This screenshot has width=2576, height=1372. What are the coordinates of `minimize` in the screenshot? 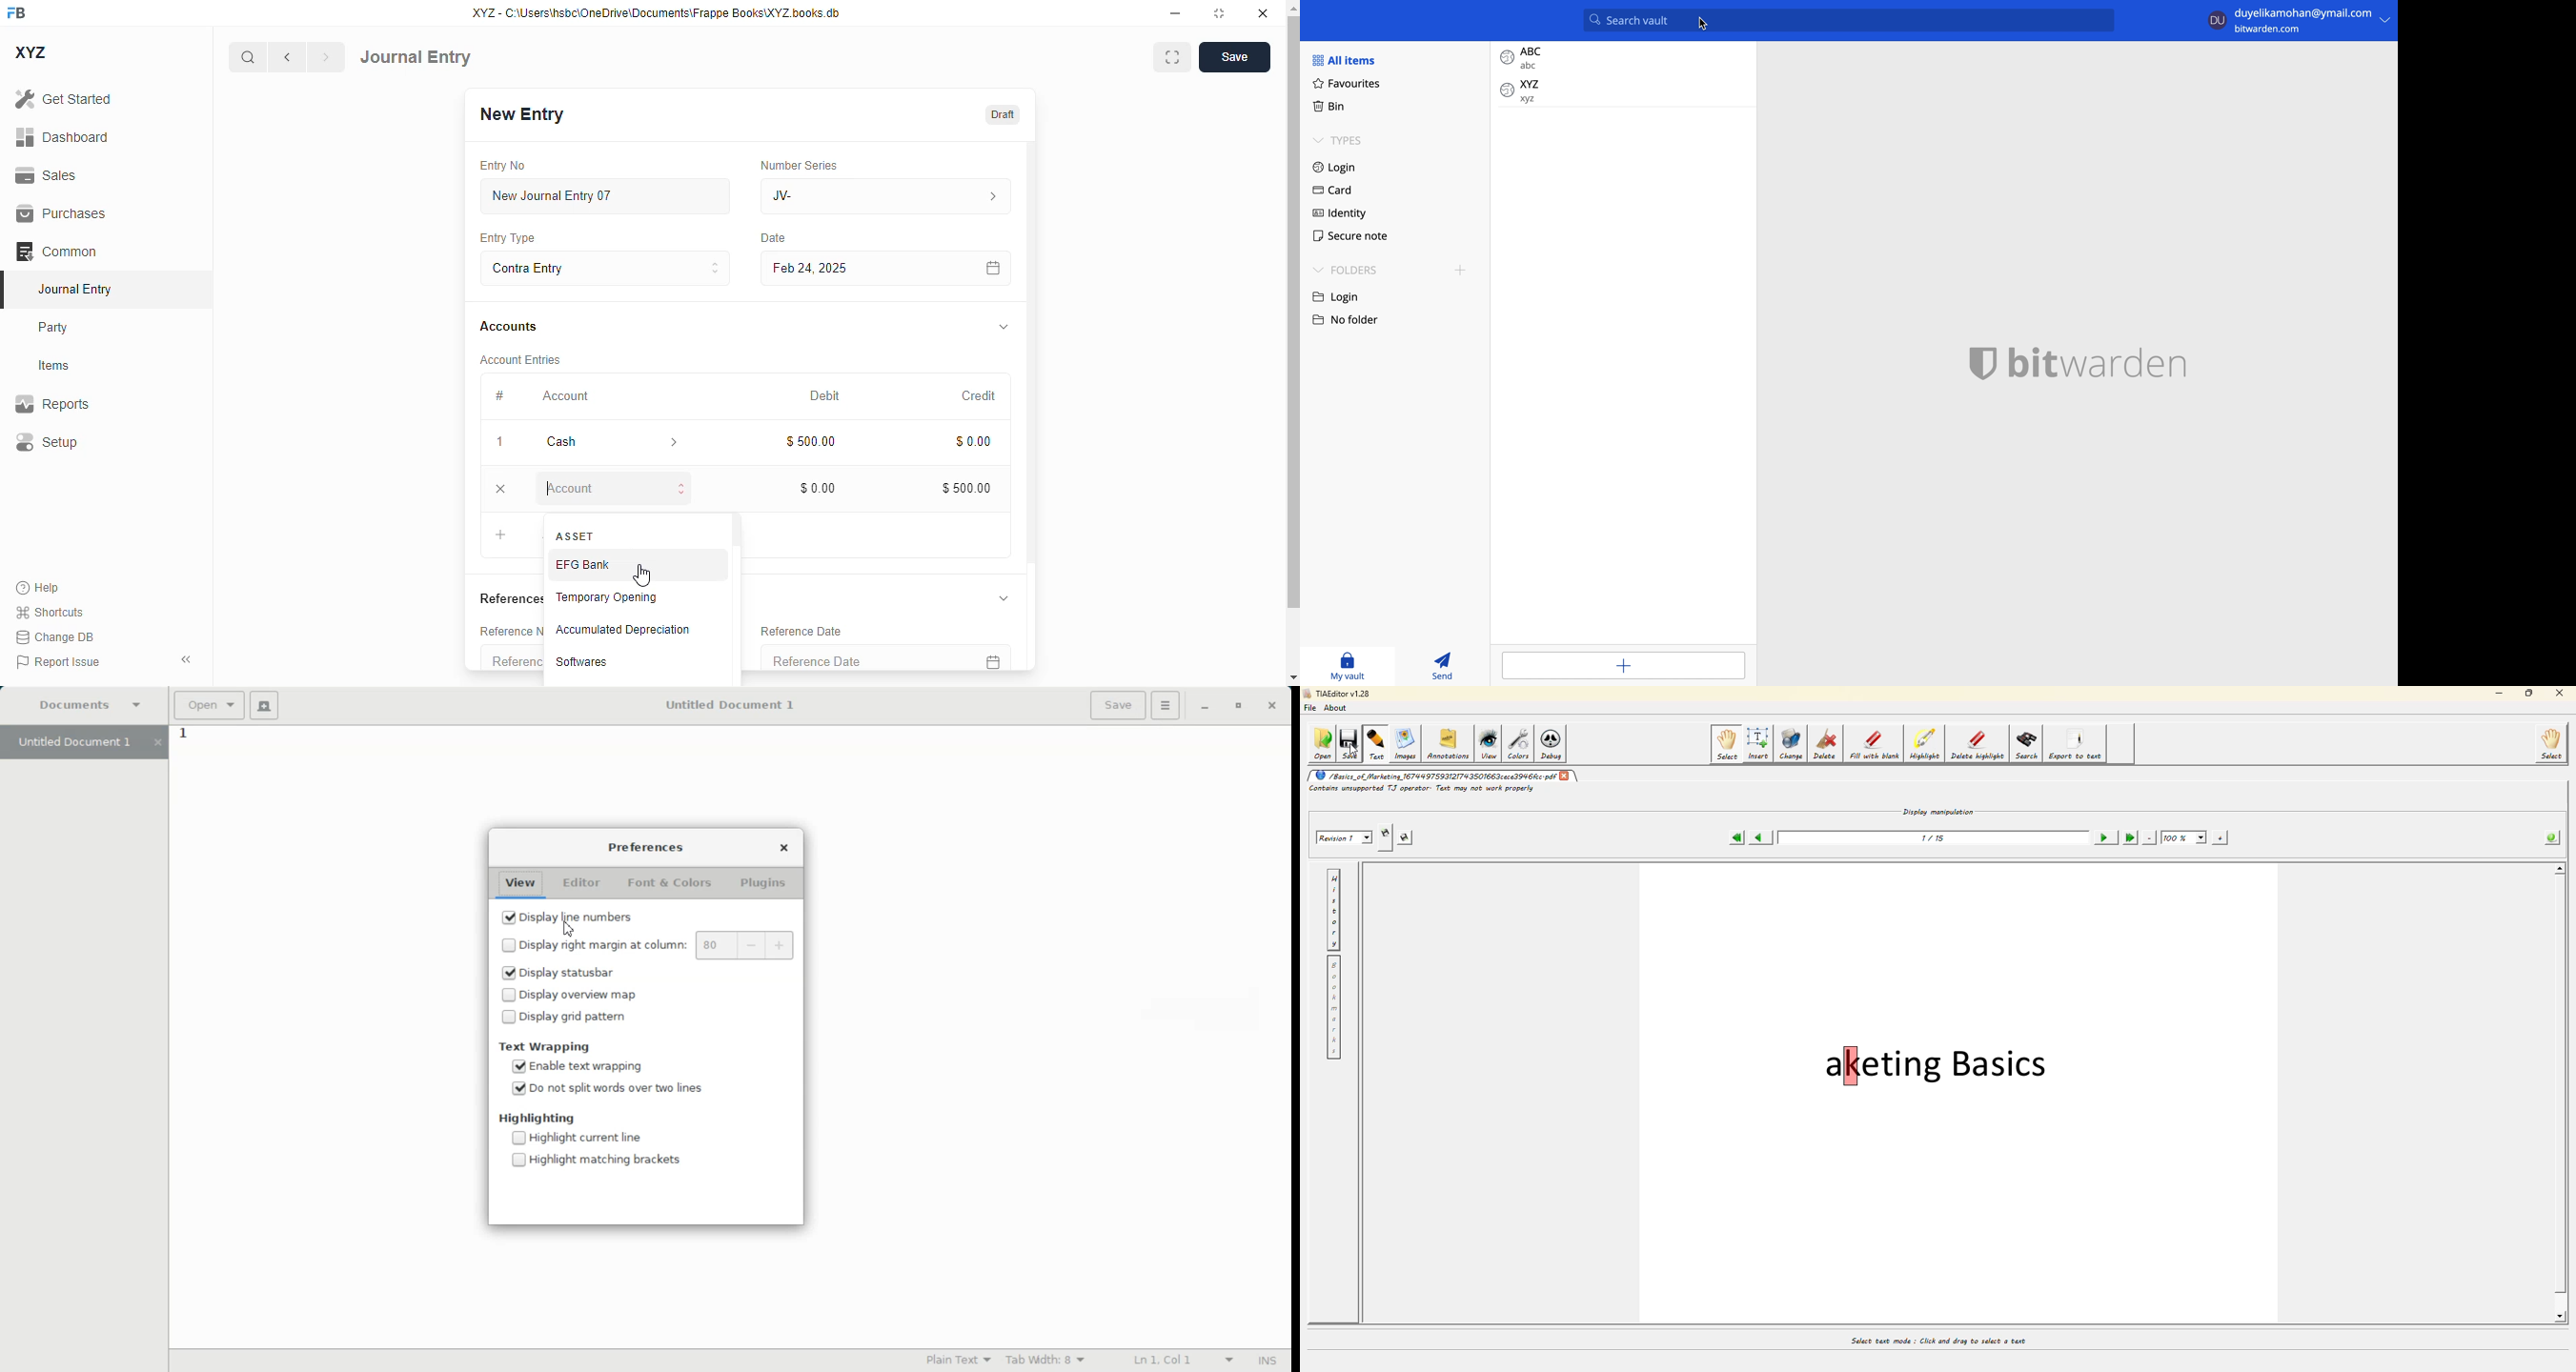 It's located at (1176, 13).